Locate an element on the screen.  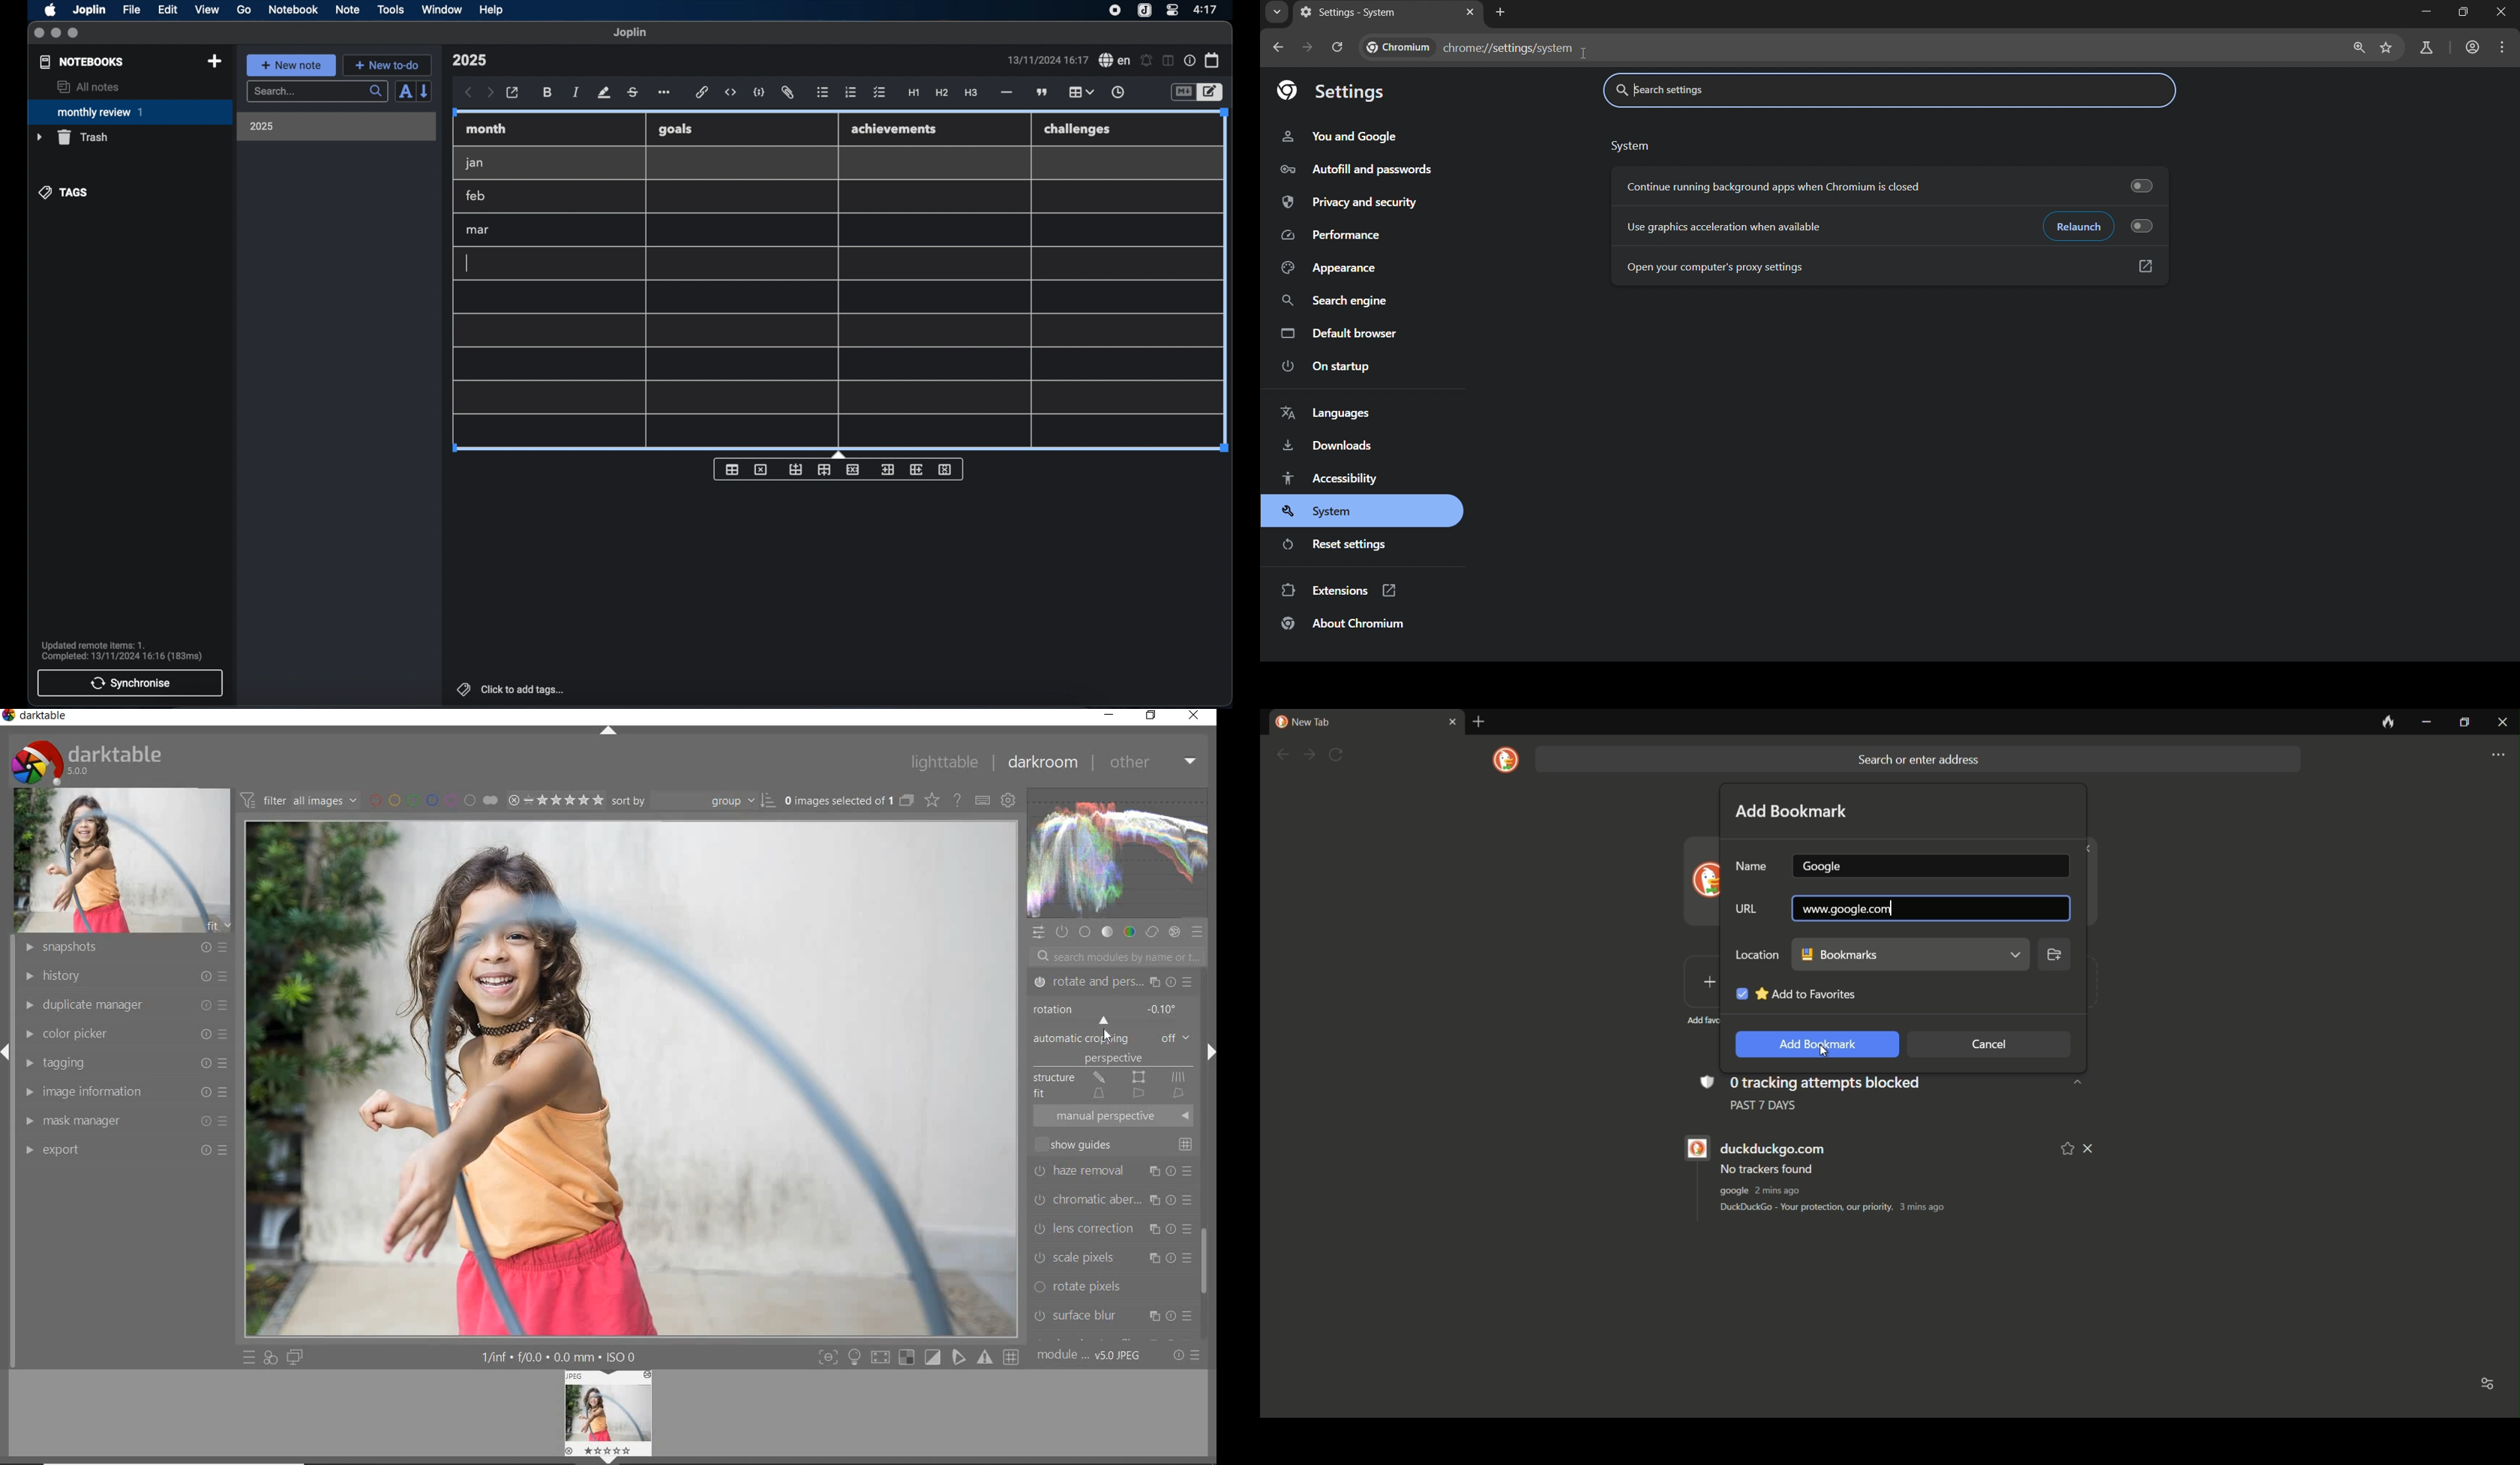
image preview is located at coordinates (610, 1417).